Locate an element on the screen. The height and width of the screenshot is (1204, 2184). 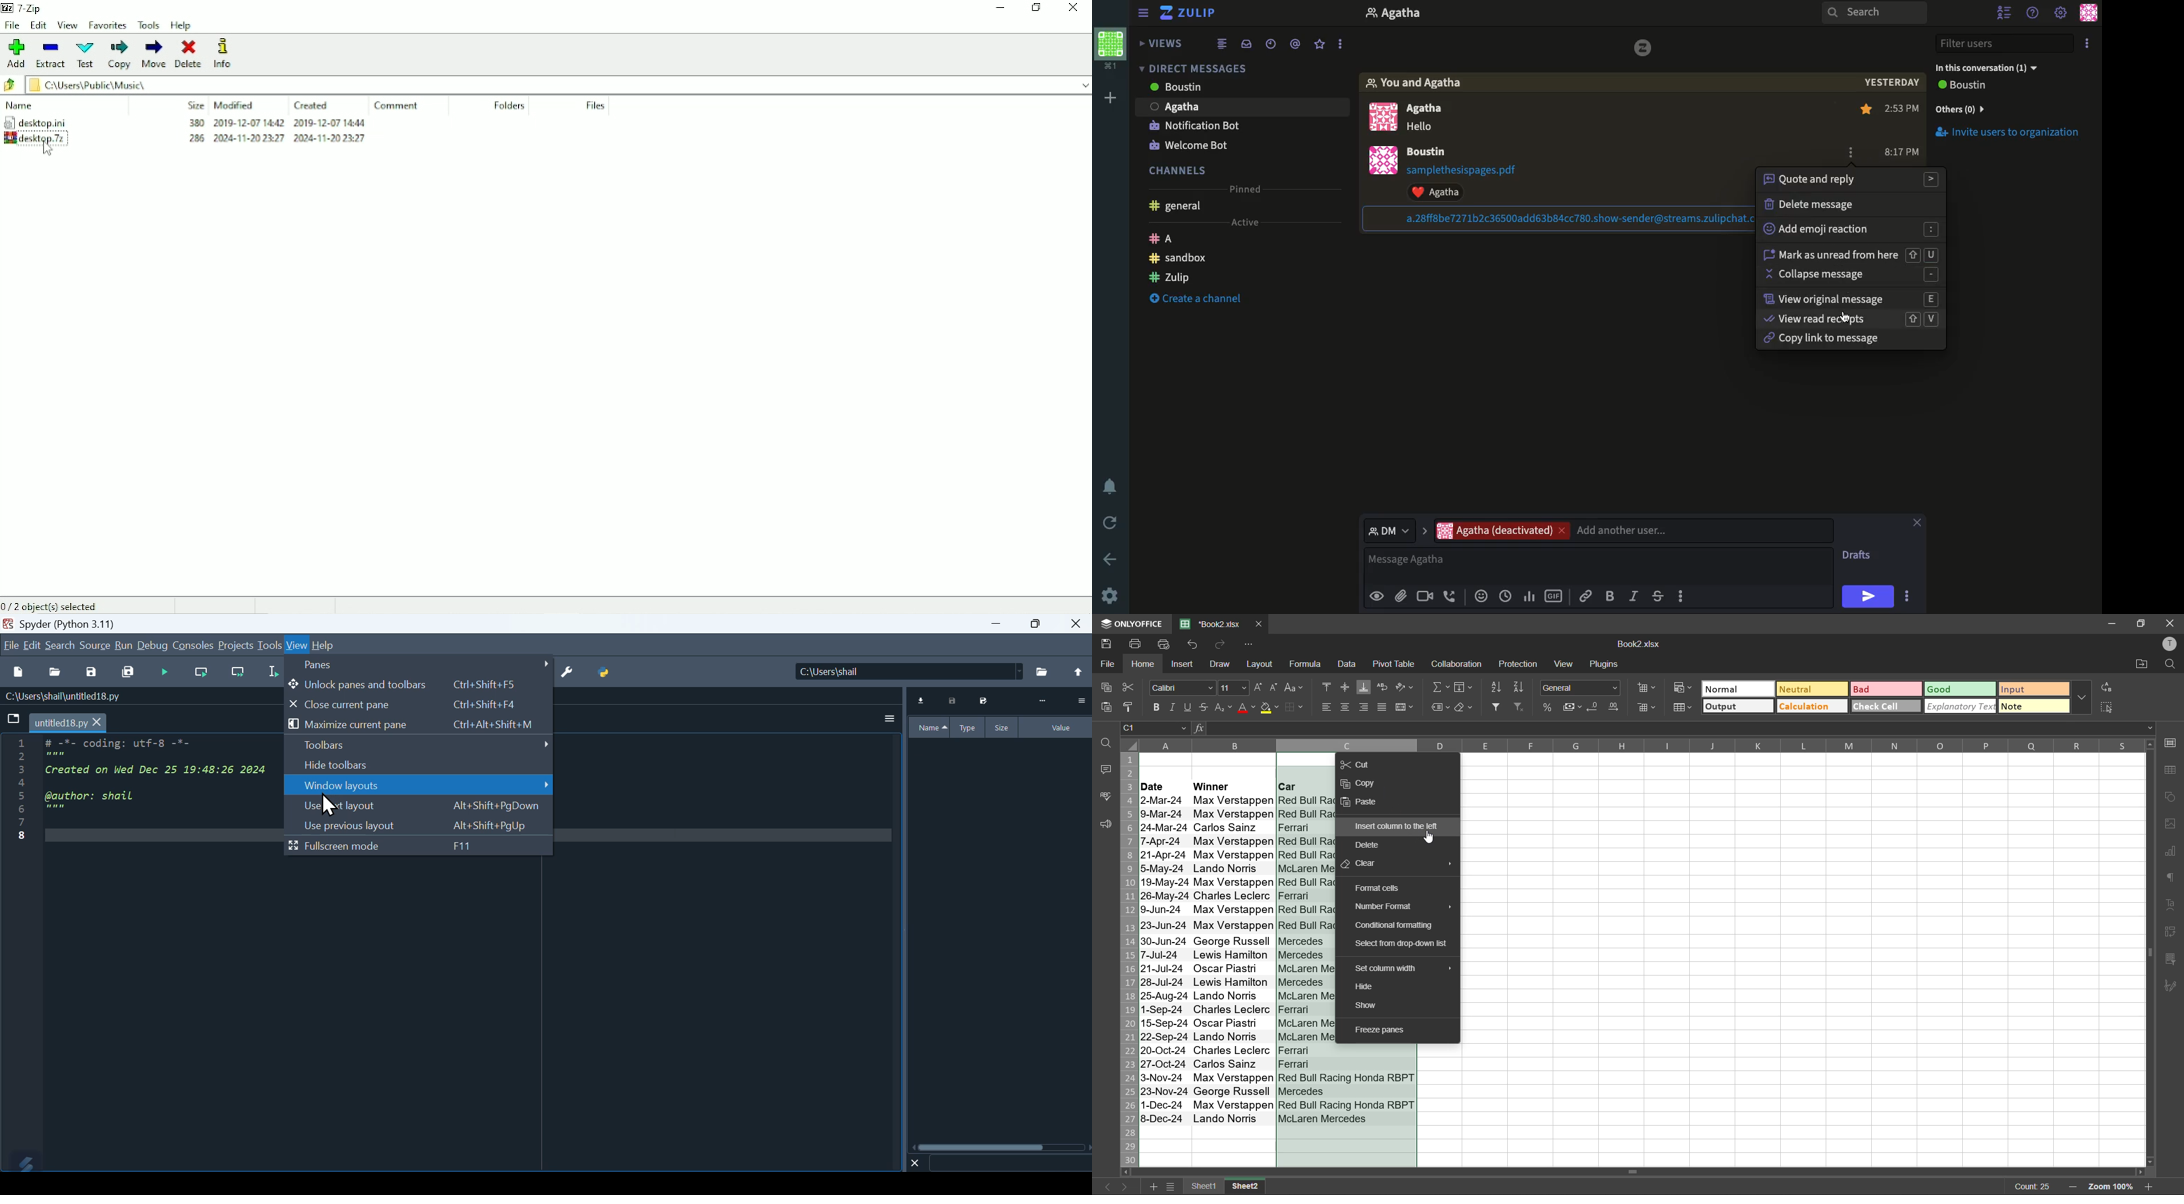
Untitled18.py is located at coordinates (69, 724).